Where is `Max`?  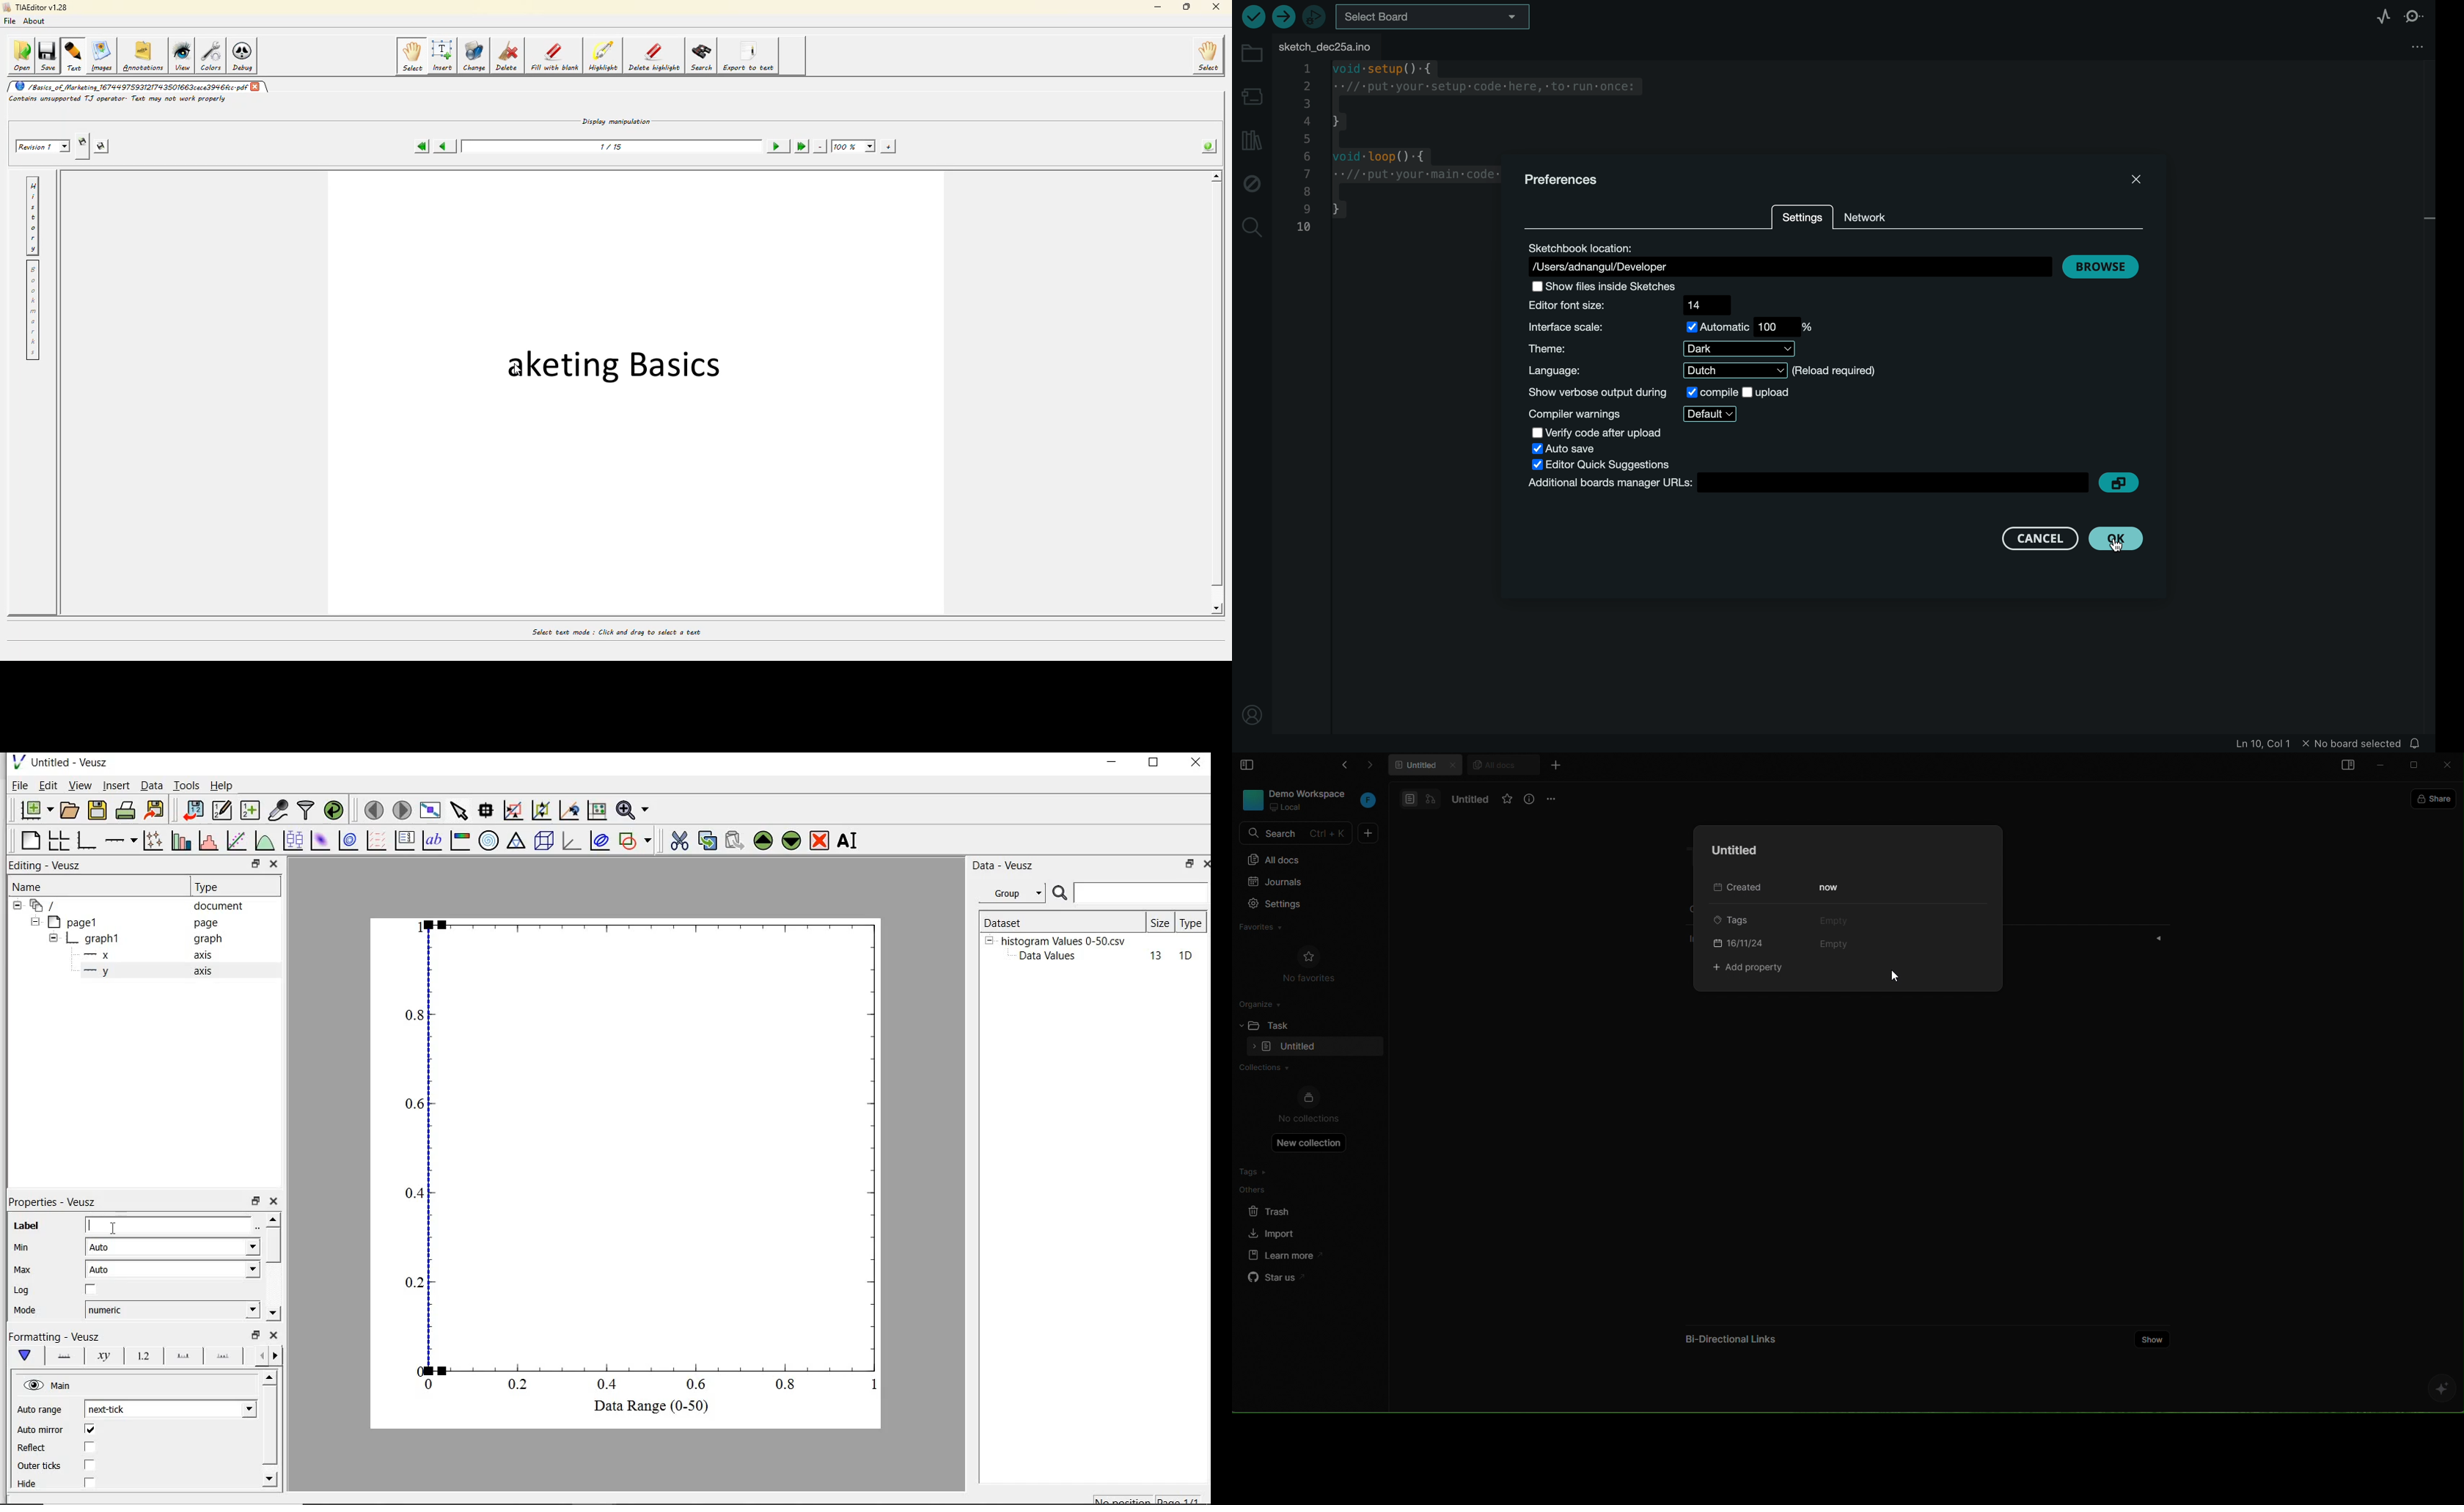 Max is located at coordinates (23, 1269).